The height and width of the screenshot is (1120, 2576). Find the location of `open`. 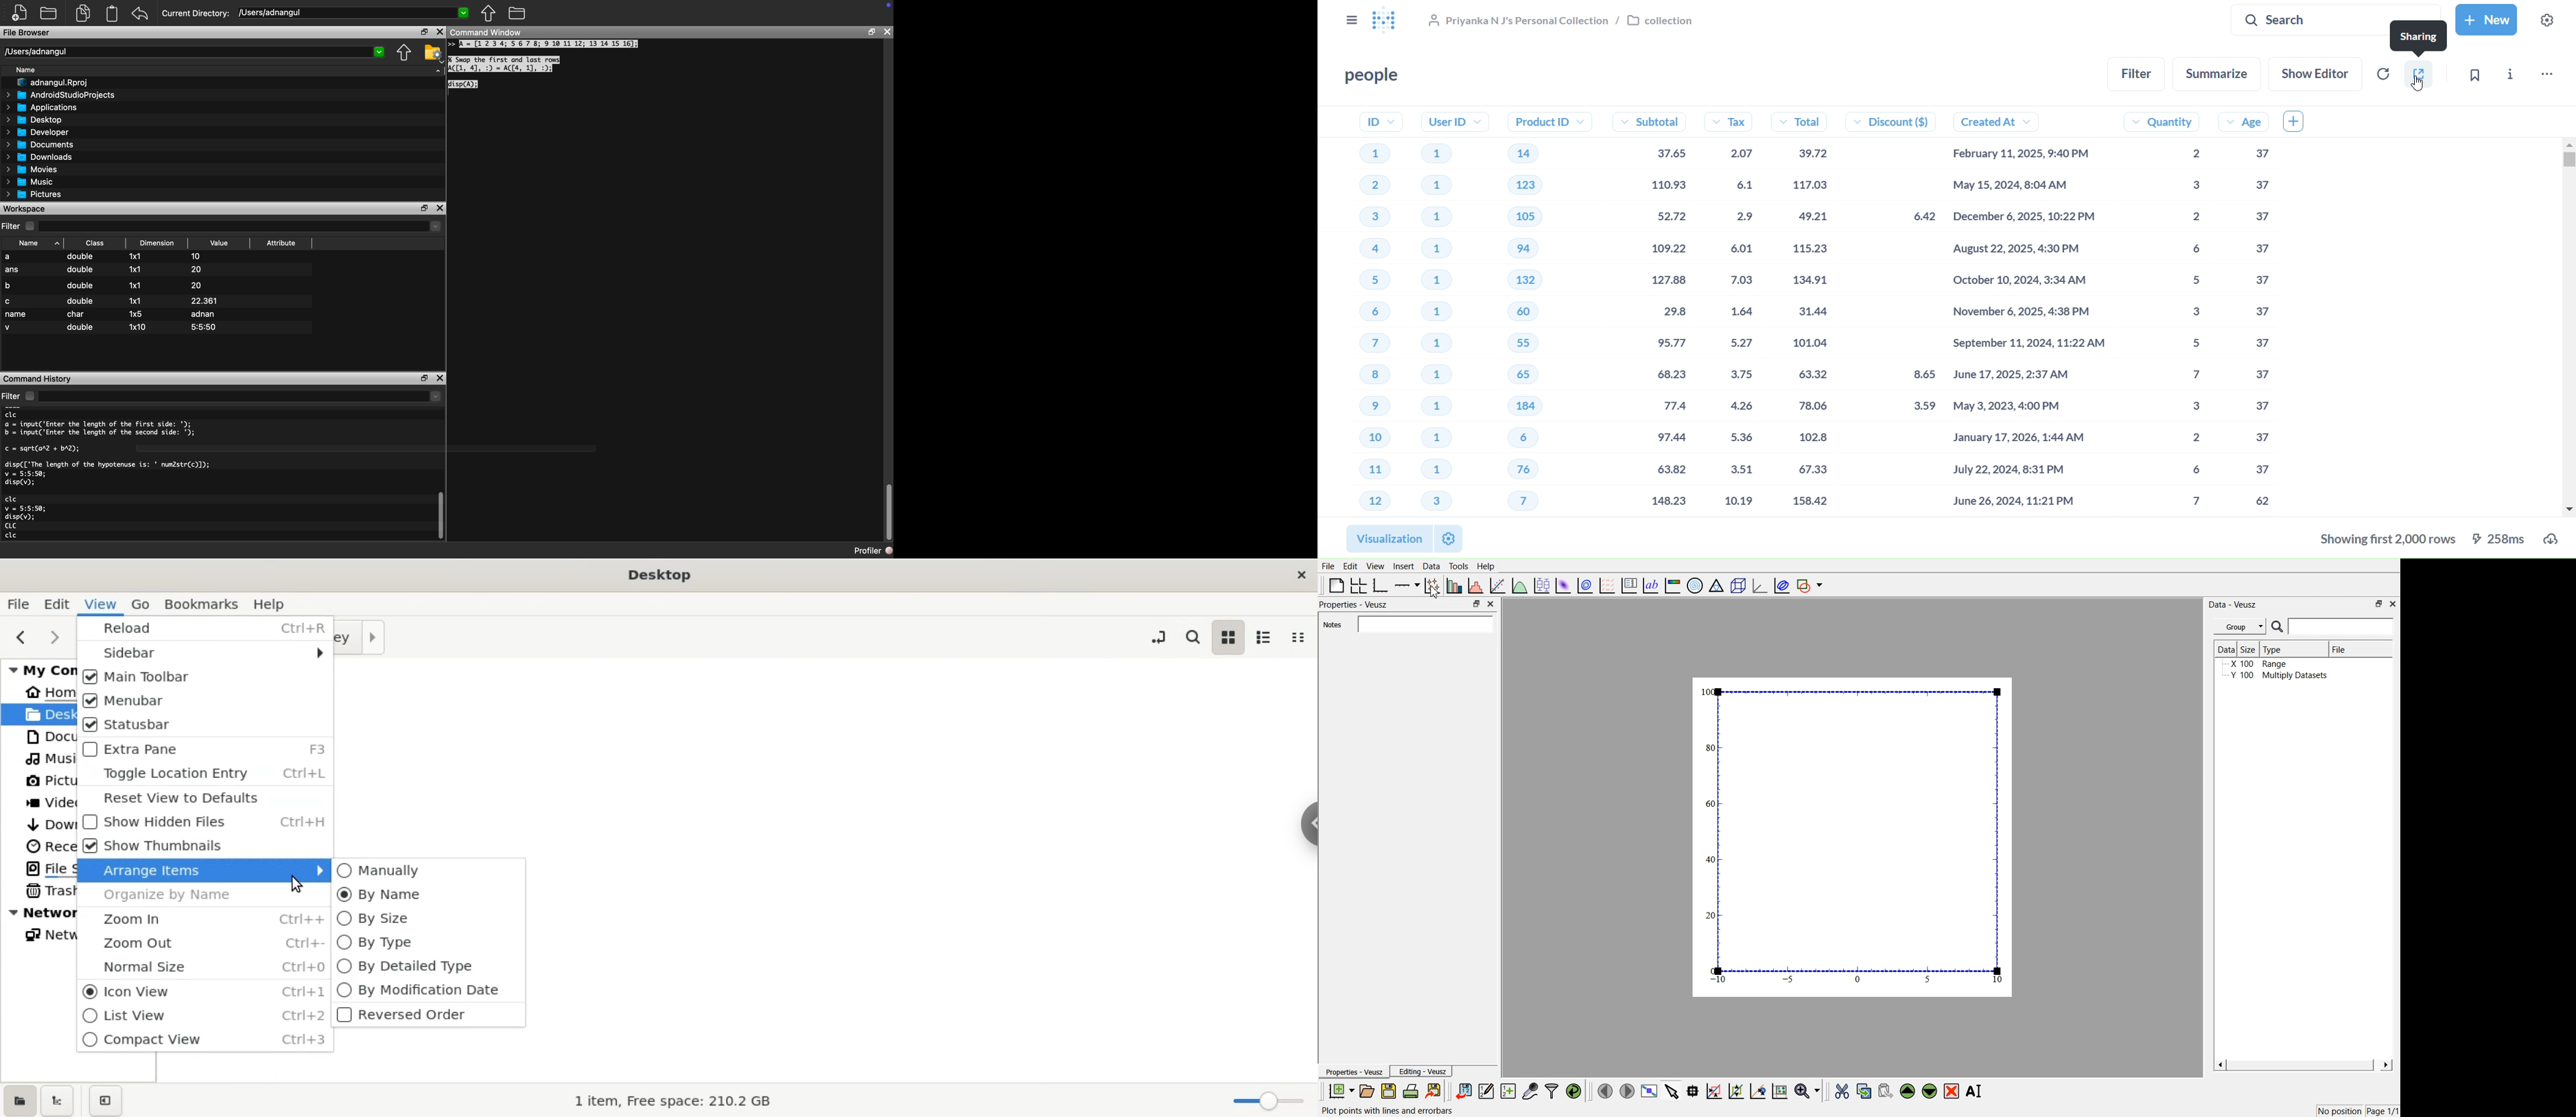

open is located at coordinates (1367, 1091).